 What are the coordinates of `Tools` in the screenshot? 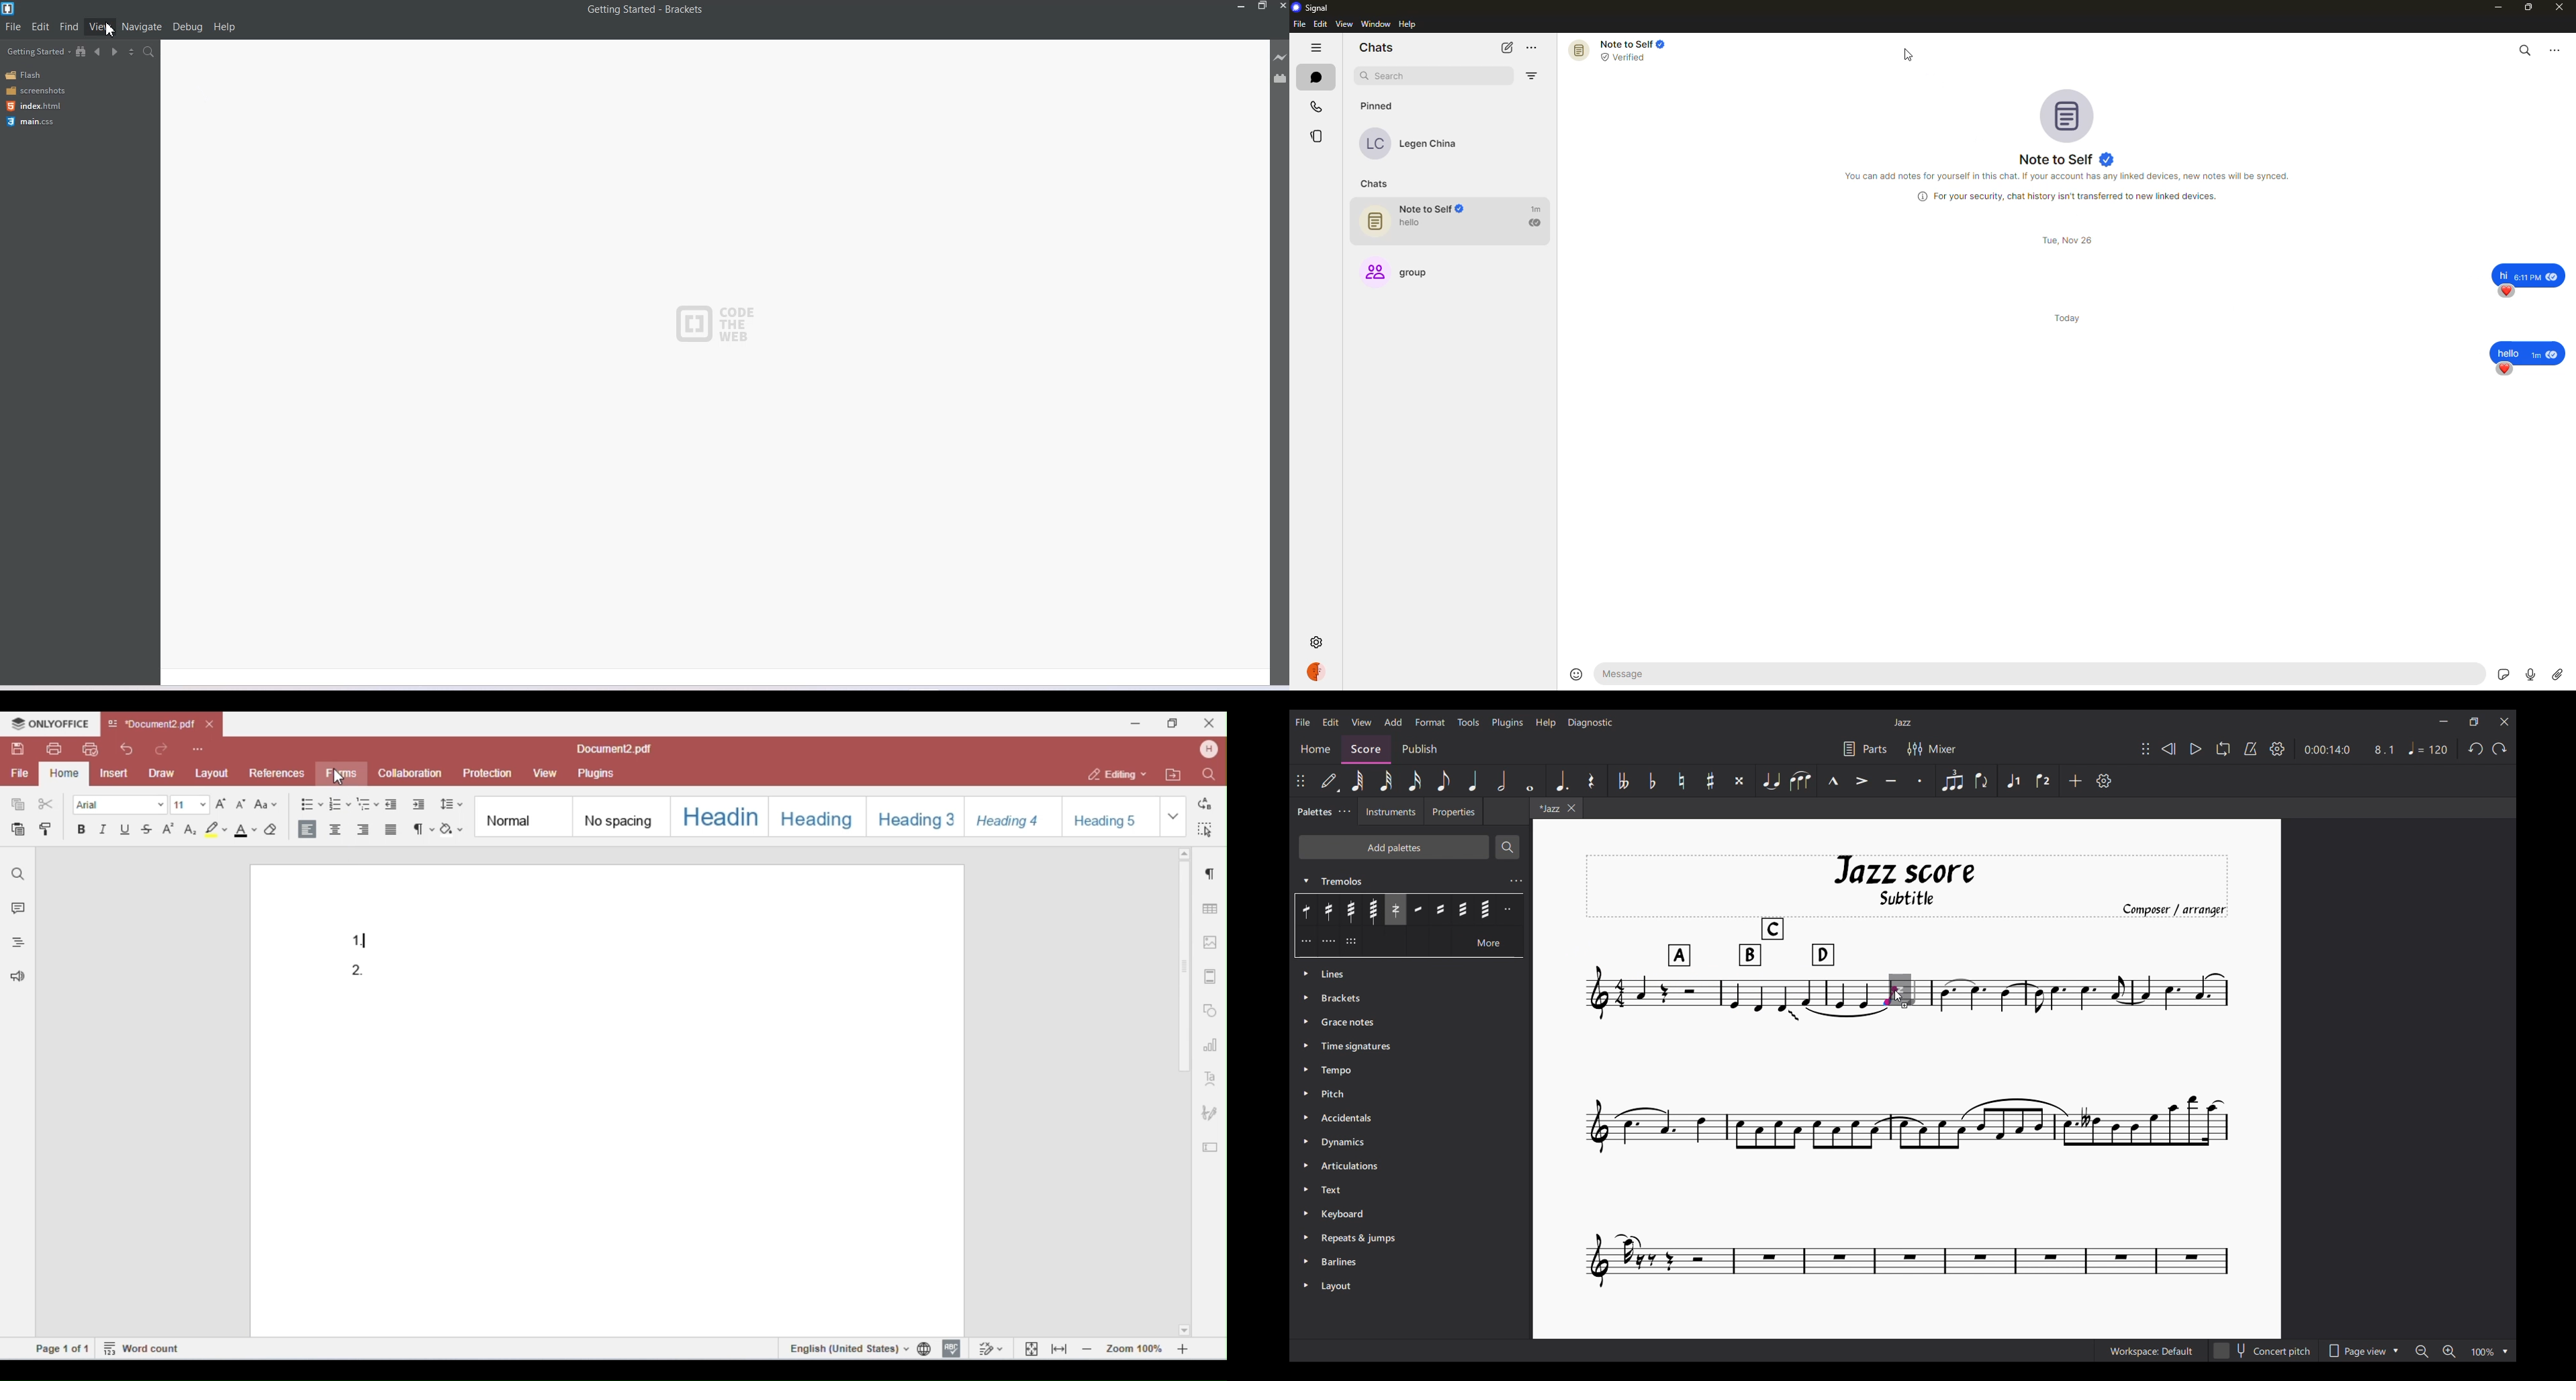 It's located at (1468, 722).